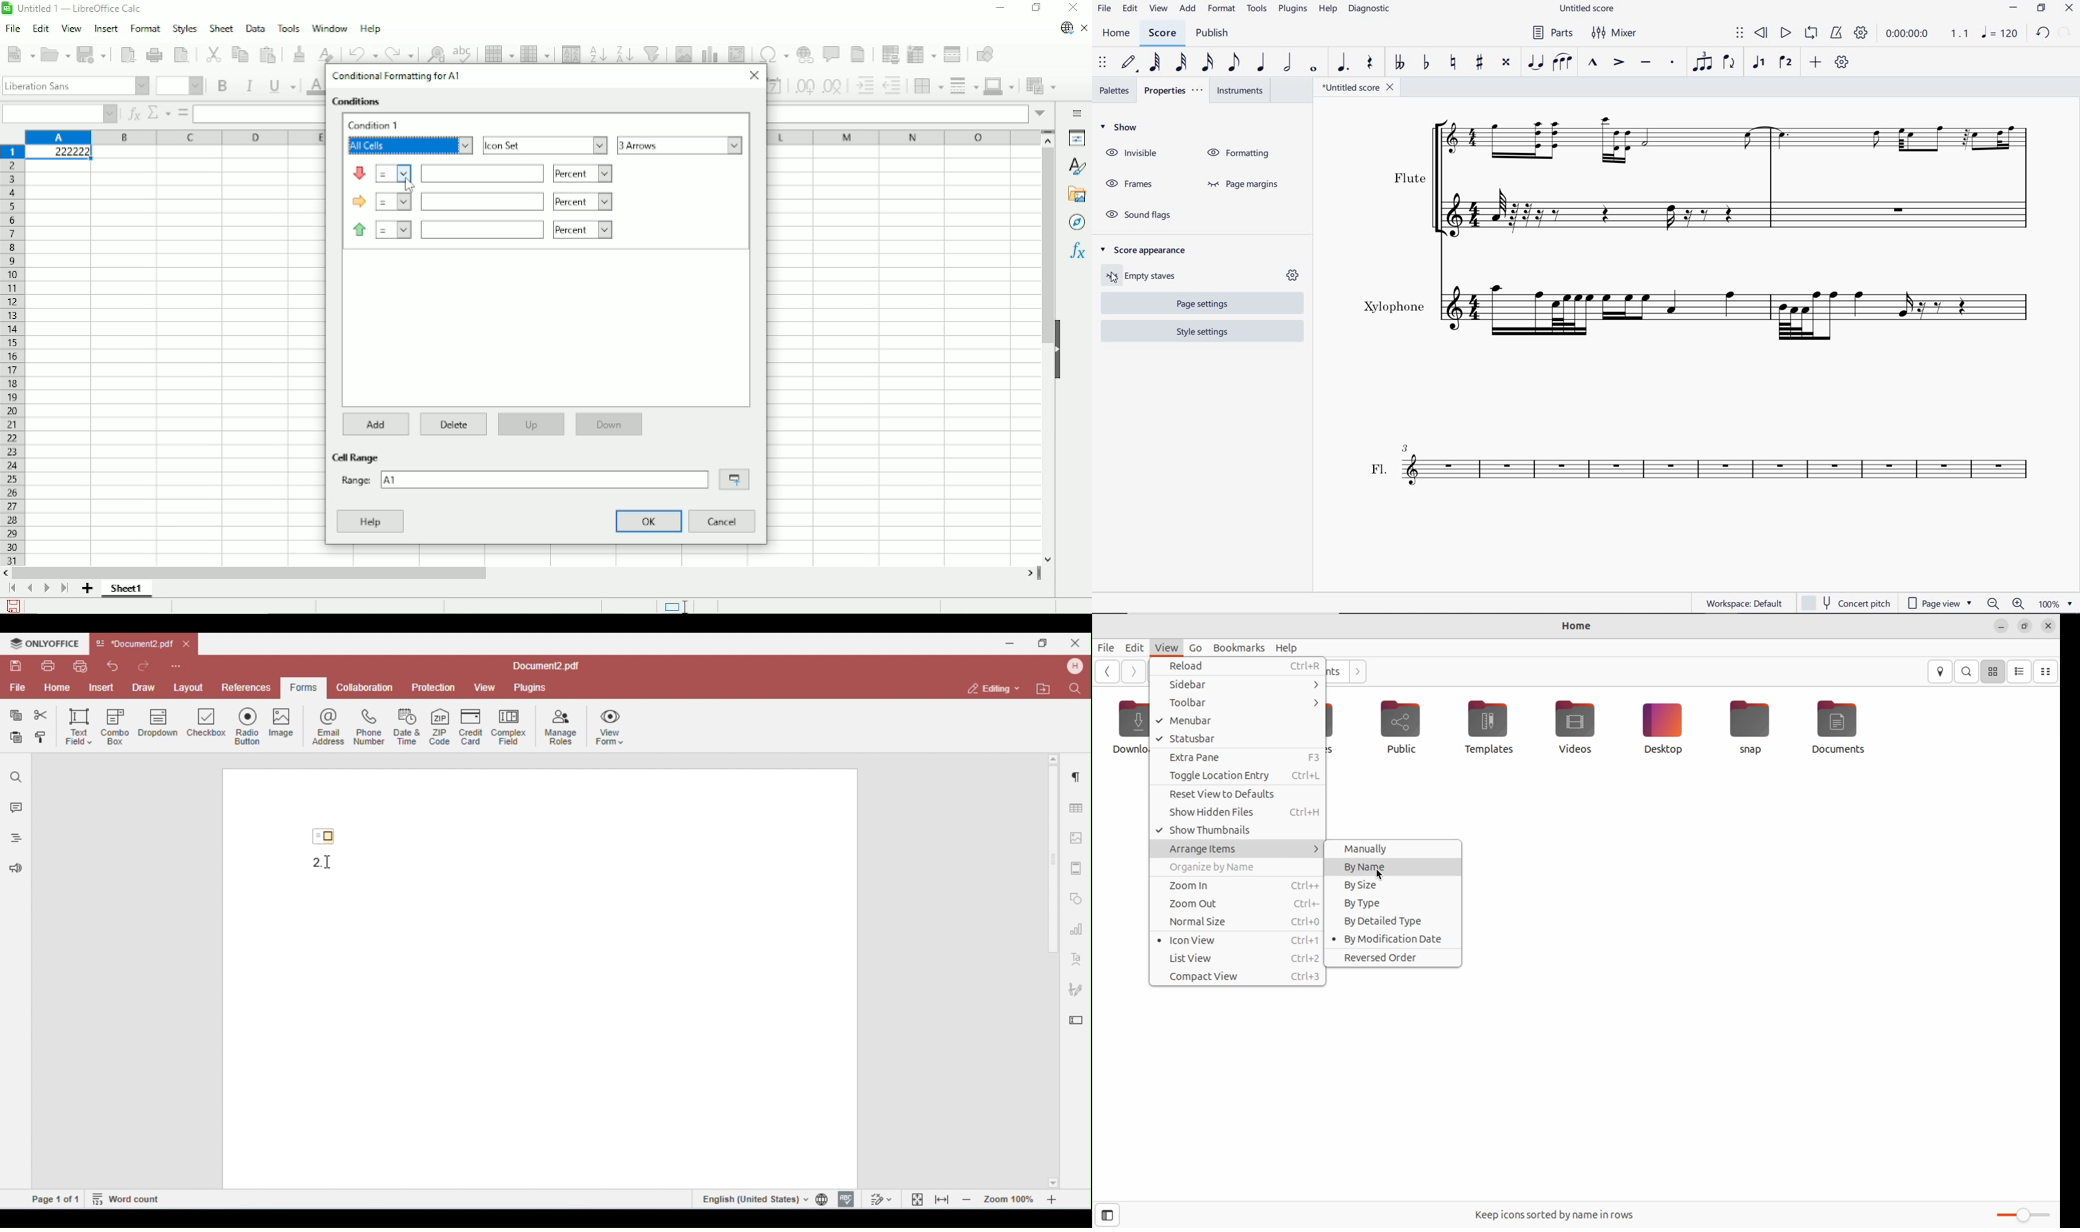 This screenshot has width=2100, height=1232. I want to click on Up, so click(530, 424).